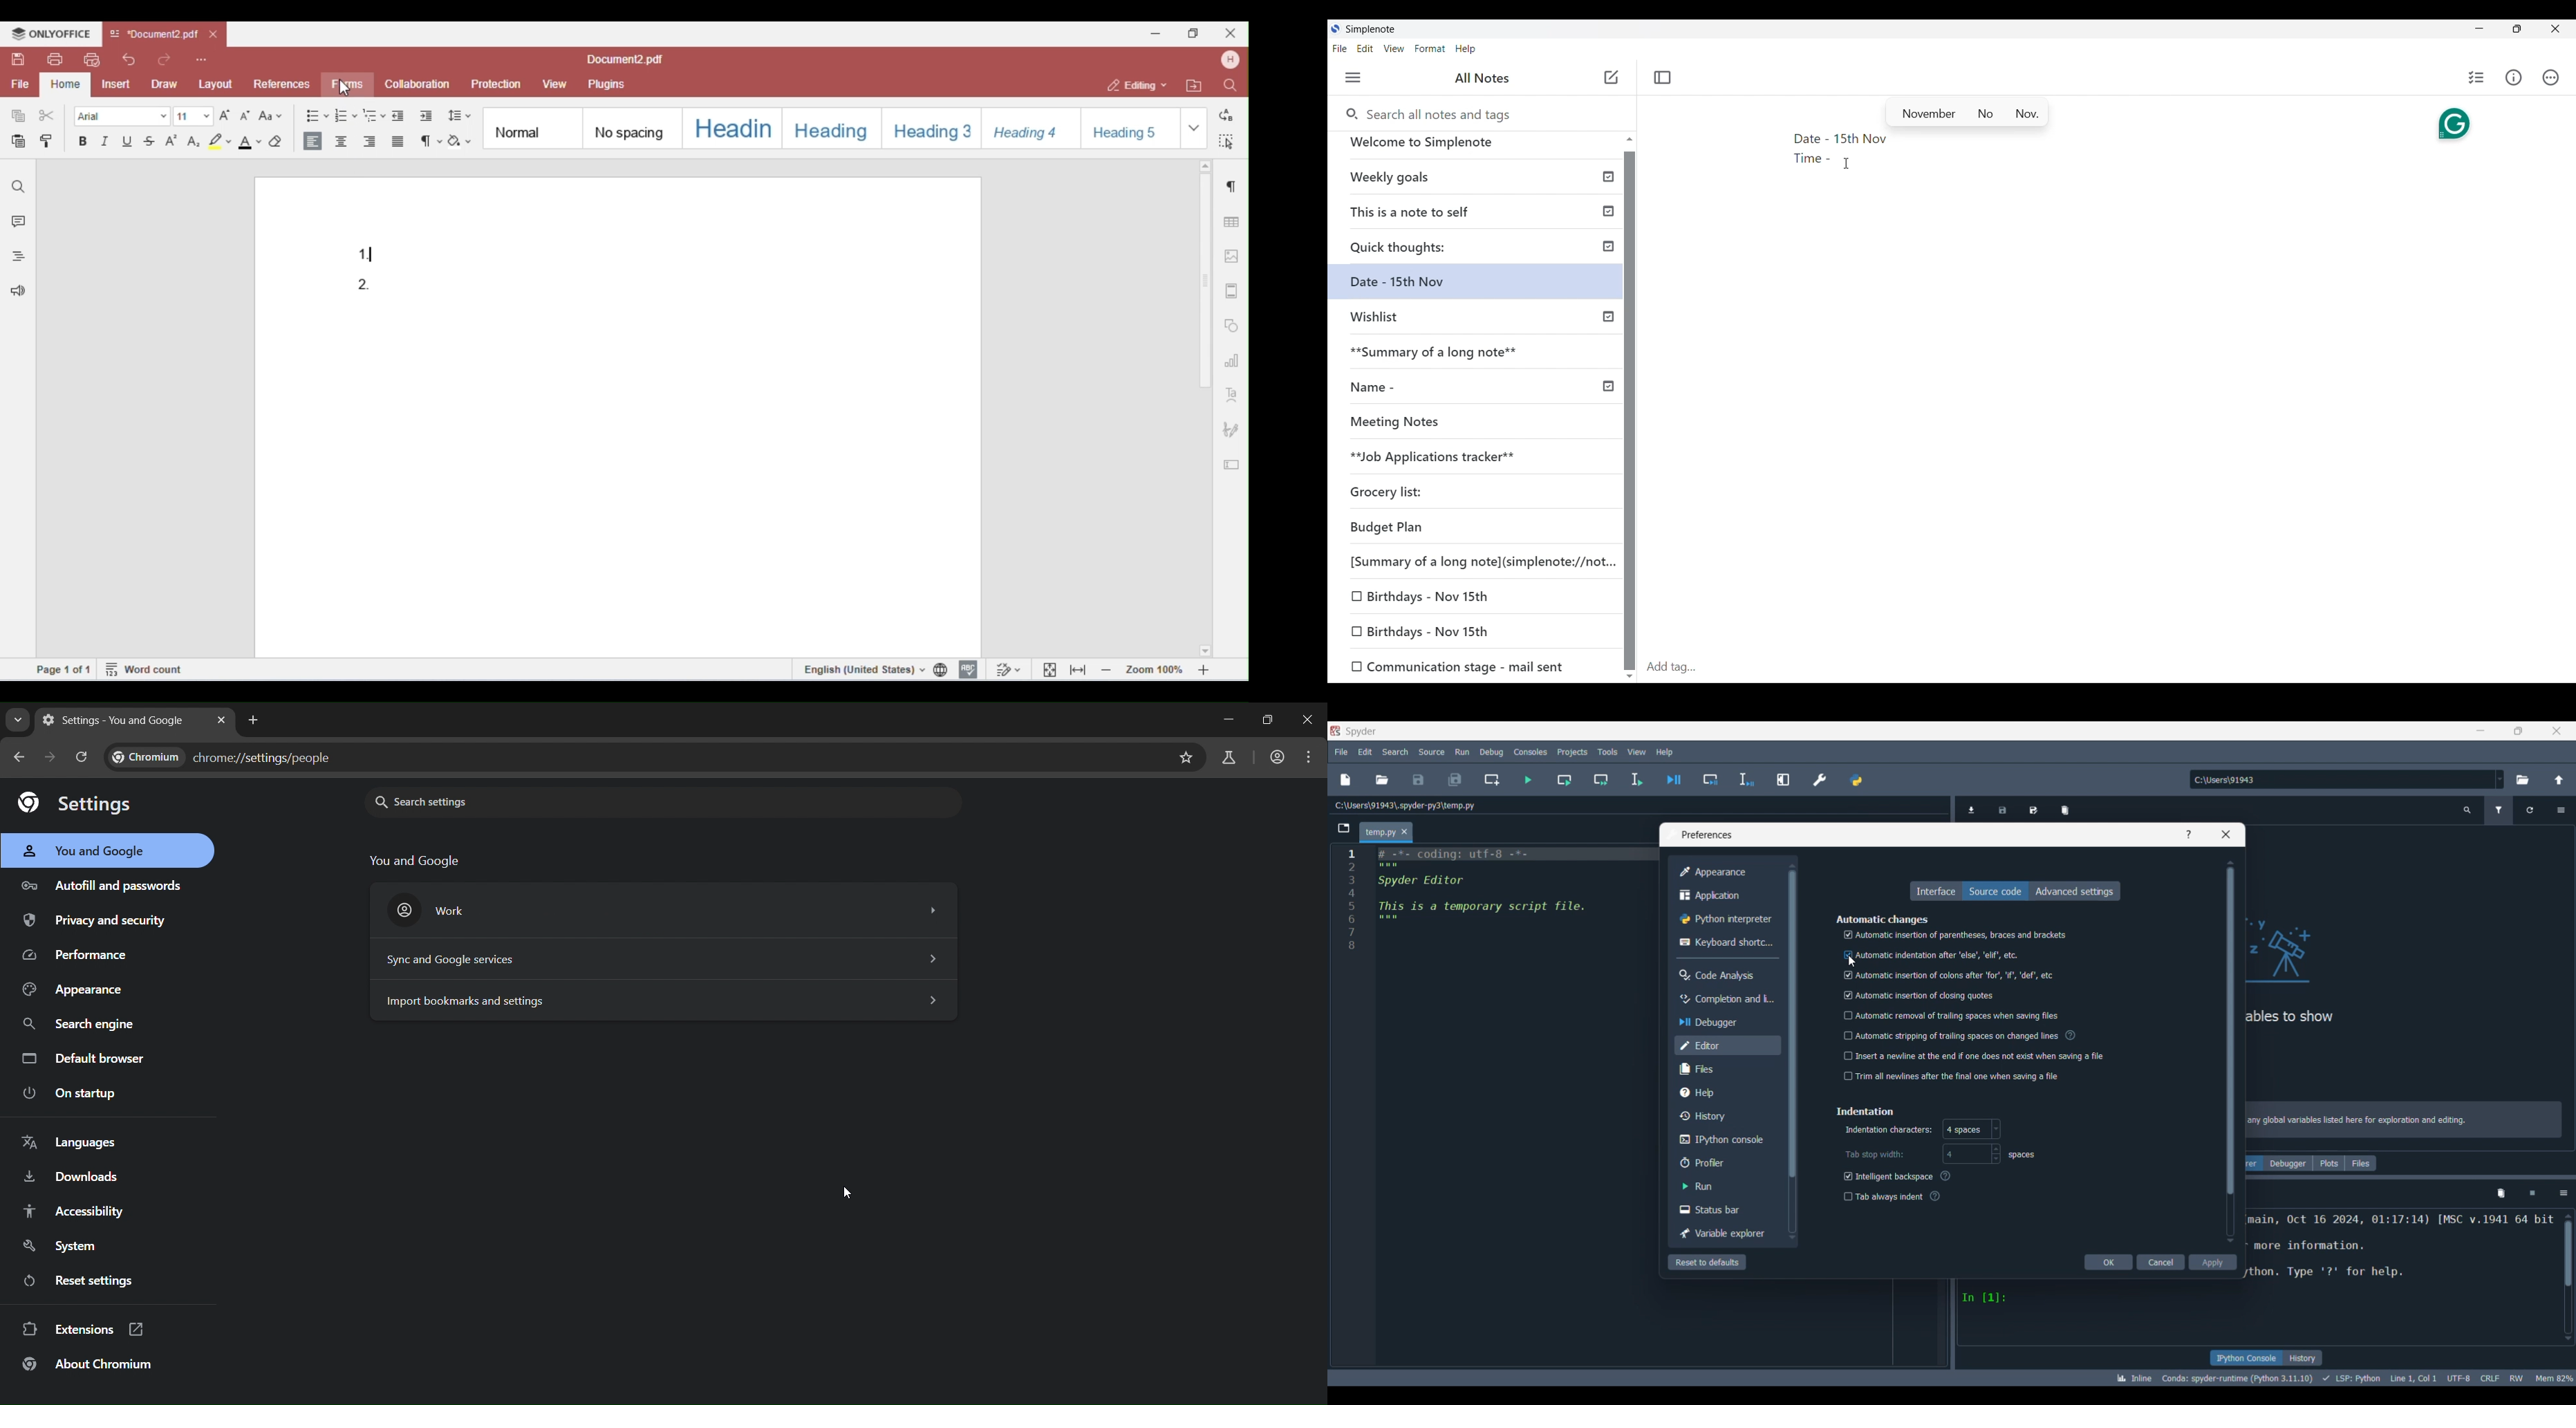  I want to click on Run menu, so click(1463, 752).